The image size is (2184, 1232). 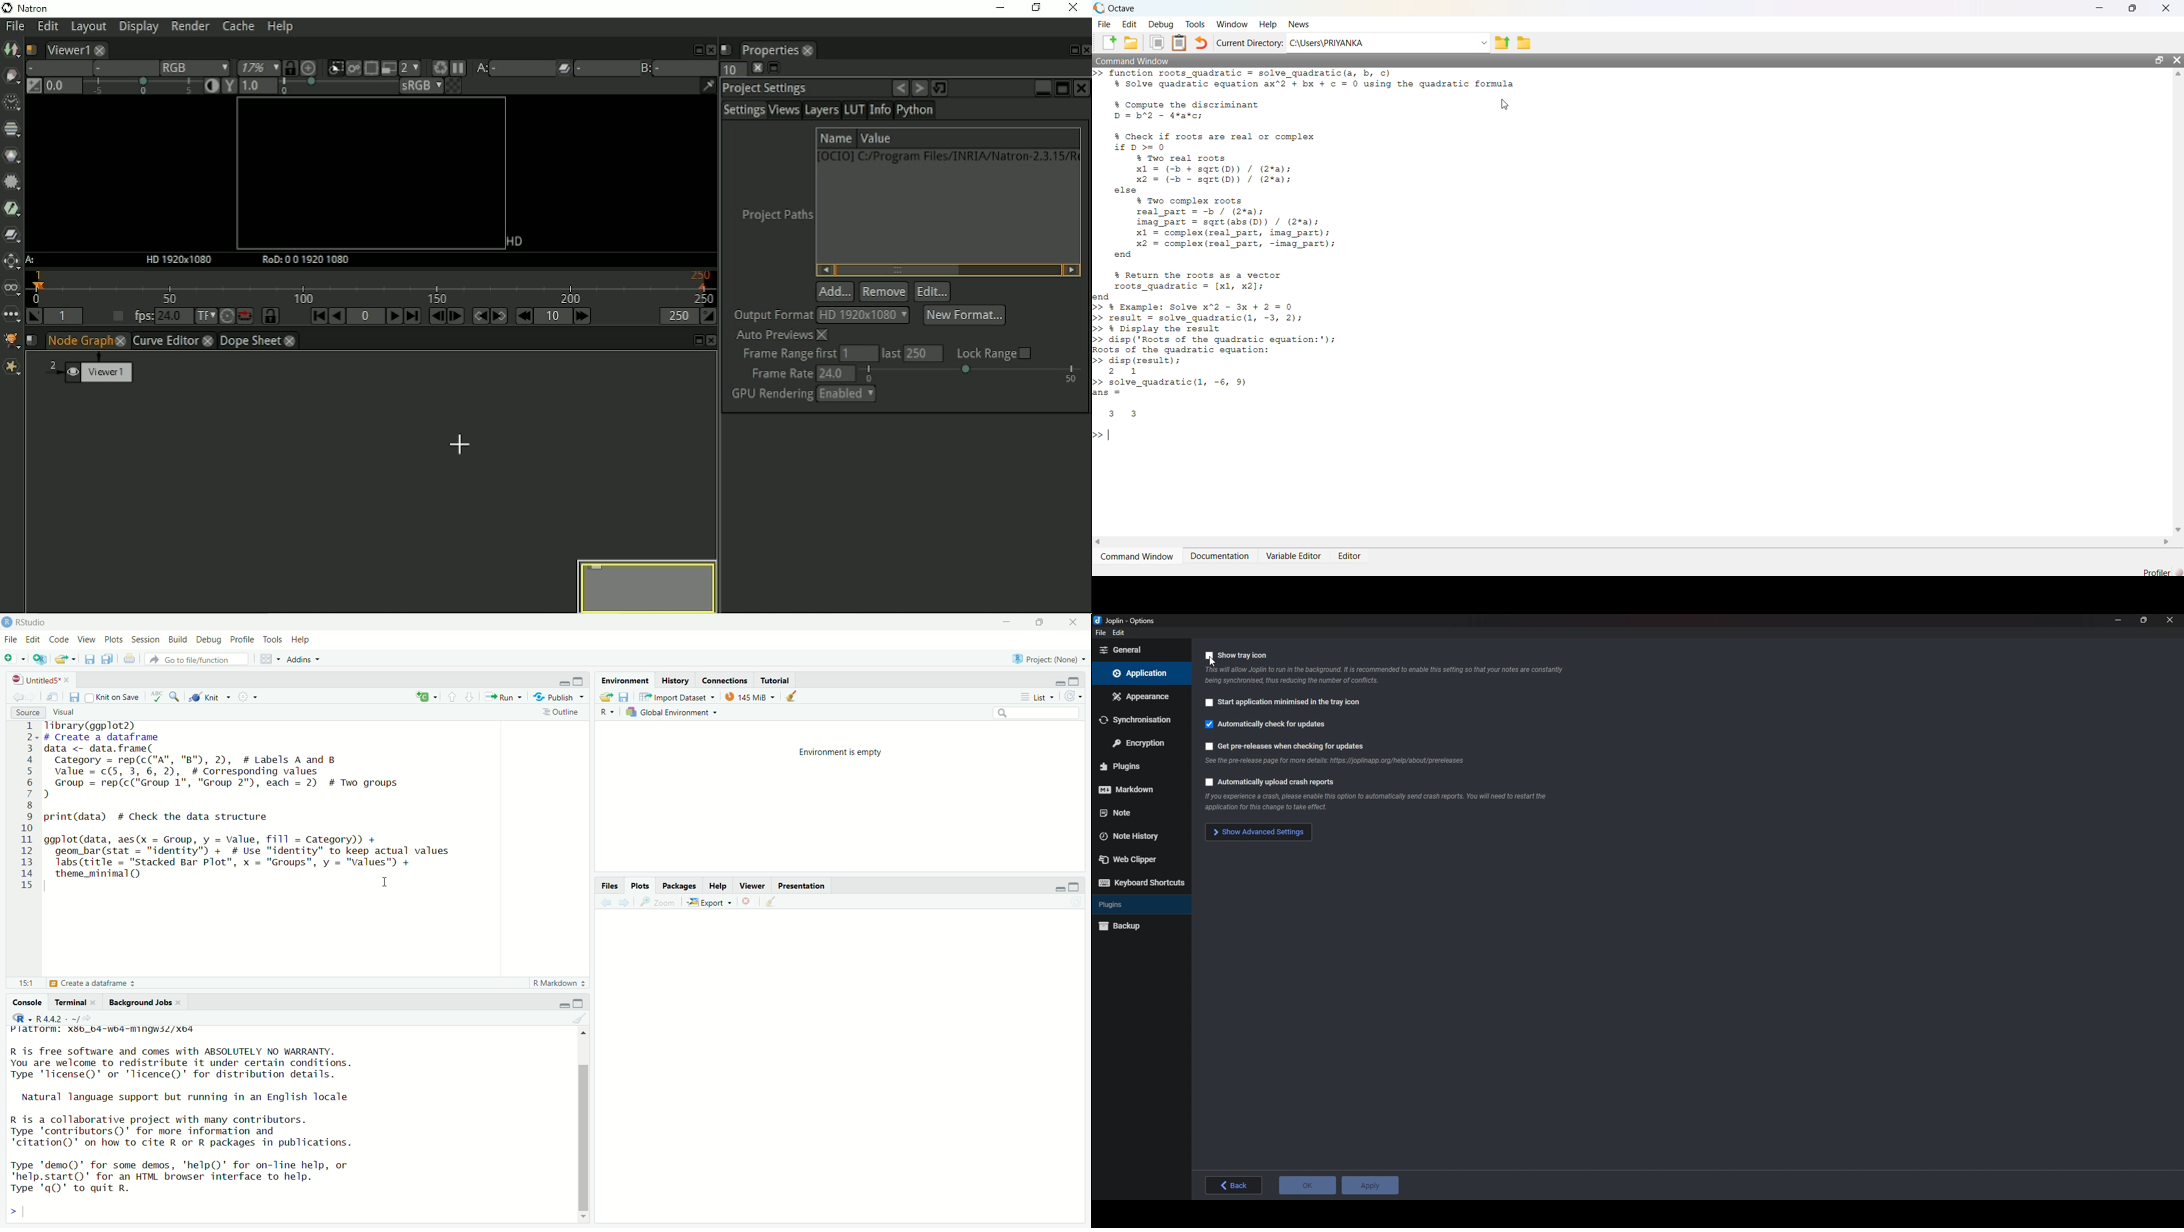 What do you see at coordinates (16, 659) in the screenshot?
I see `New File` at bounding box center [16, 659].